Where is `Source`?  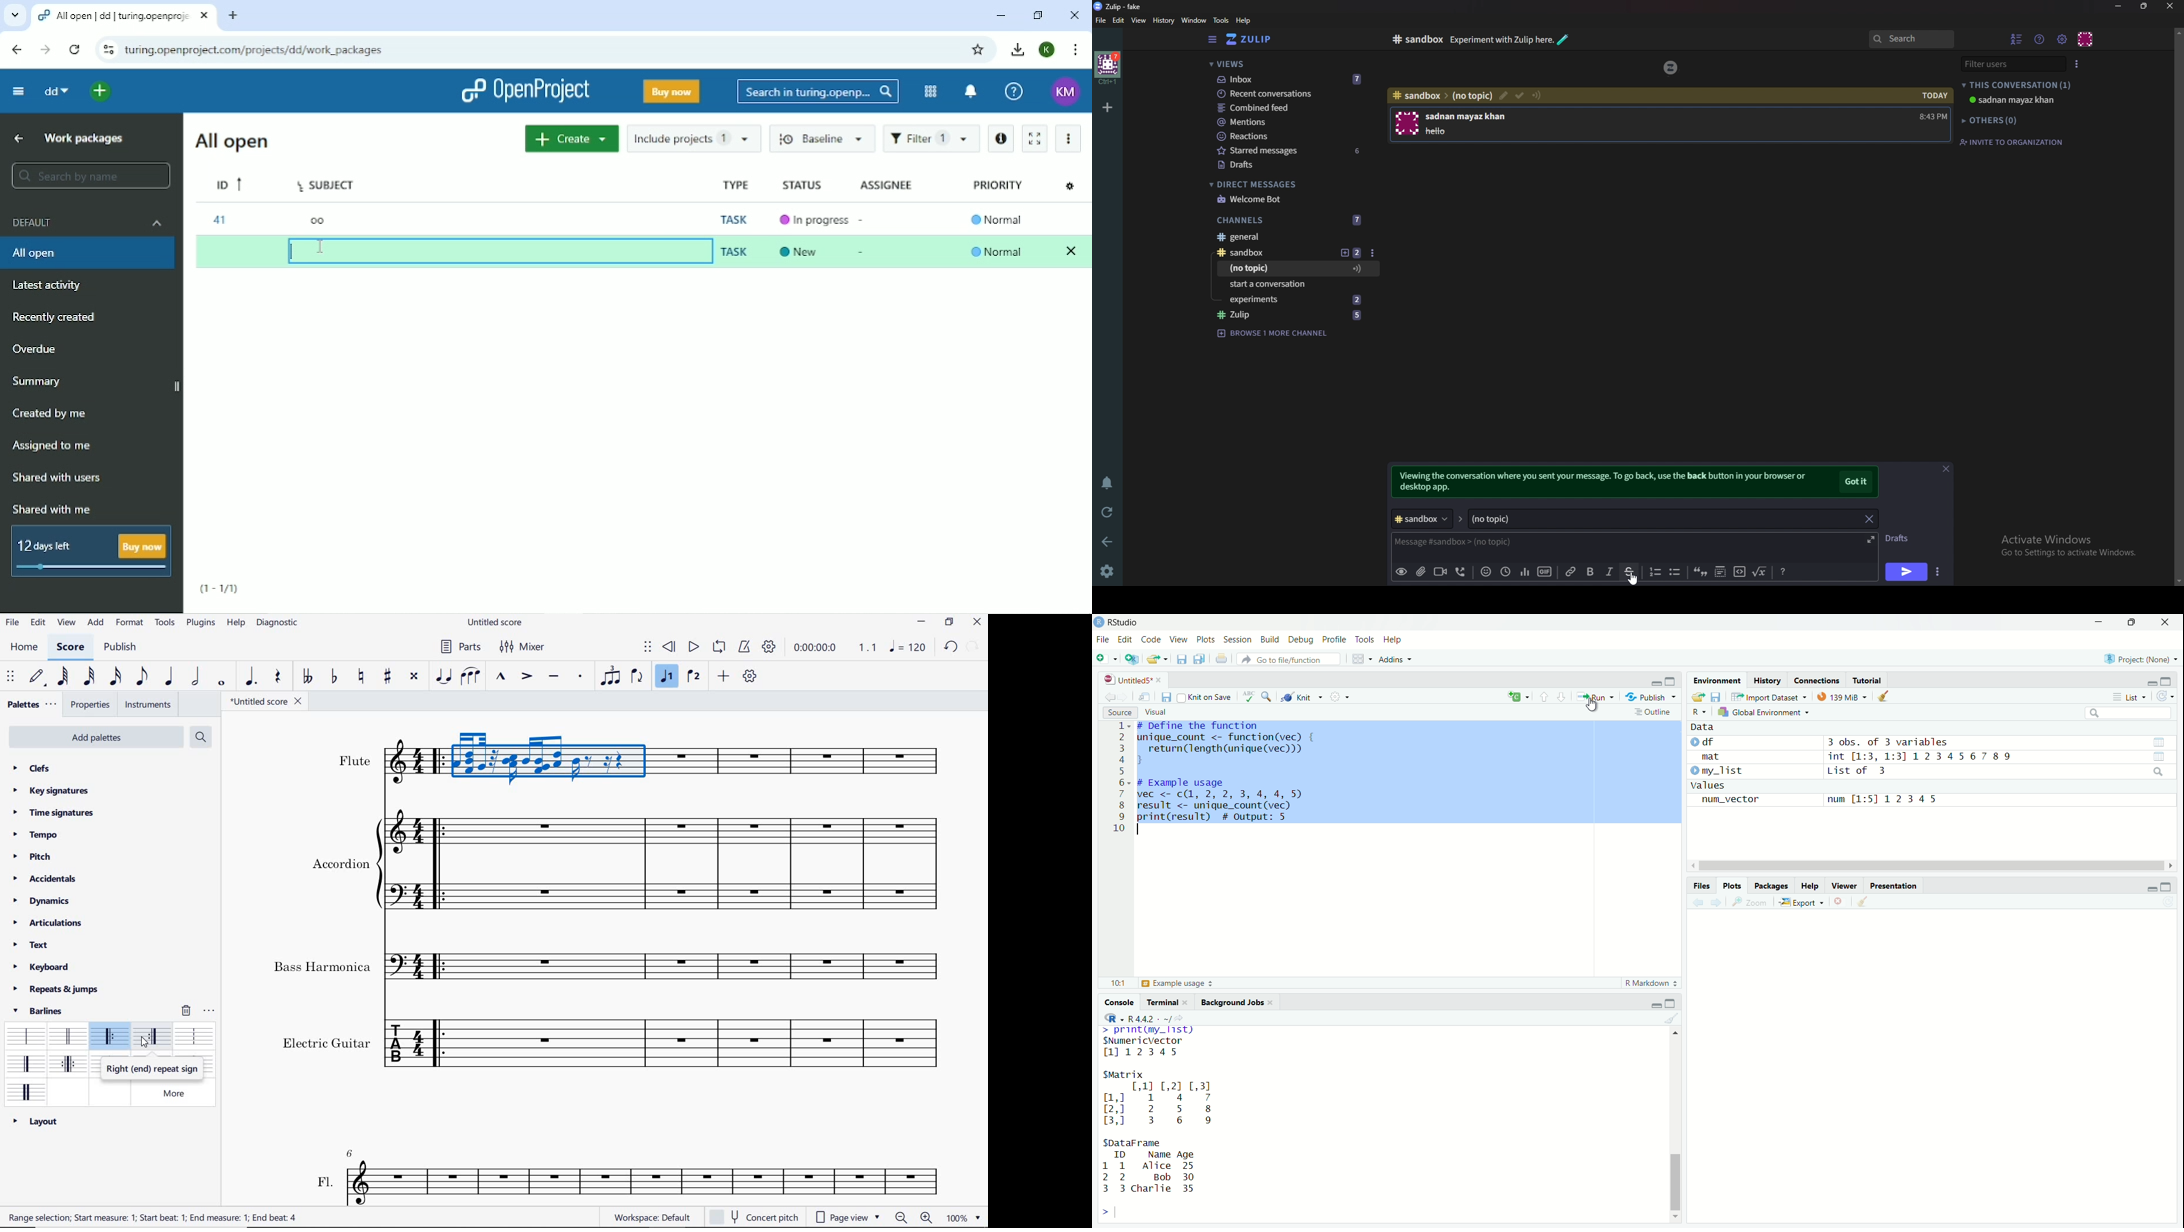 Source is located at coordinates (1118, 712).